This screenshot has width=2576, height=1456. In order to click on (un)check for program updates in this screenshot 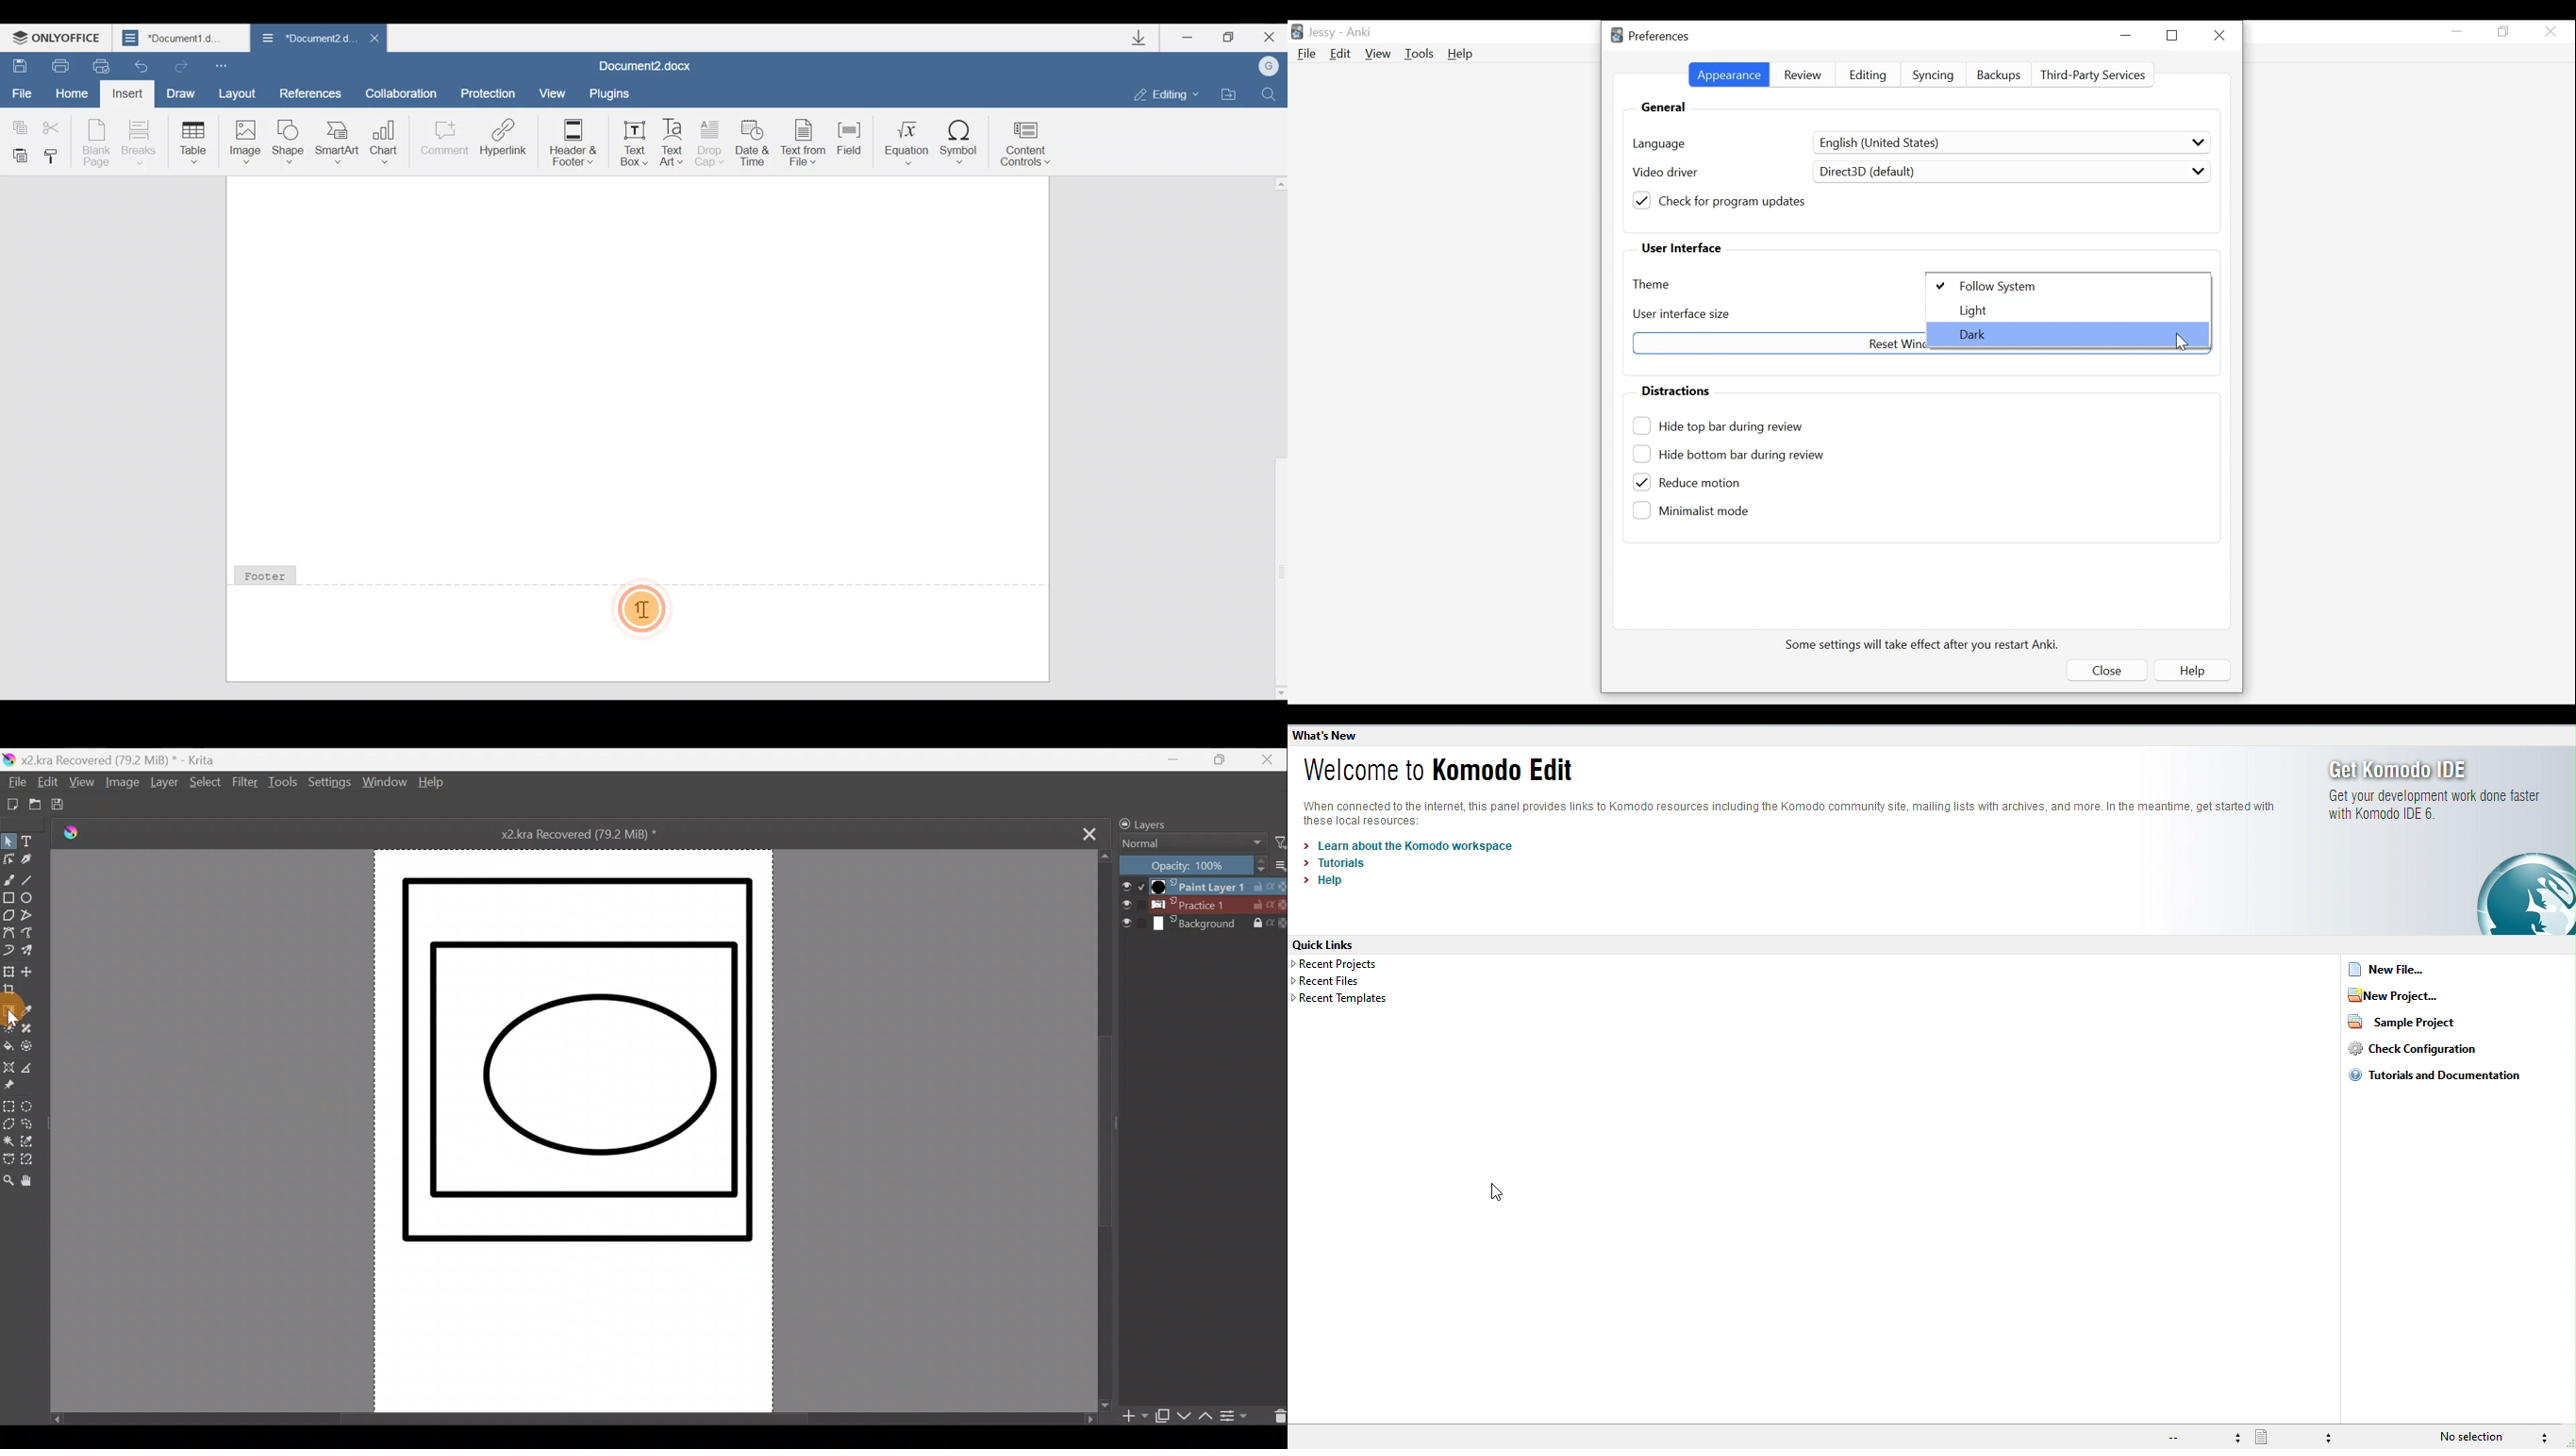, I will do `click(1722, 200)`.